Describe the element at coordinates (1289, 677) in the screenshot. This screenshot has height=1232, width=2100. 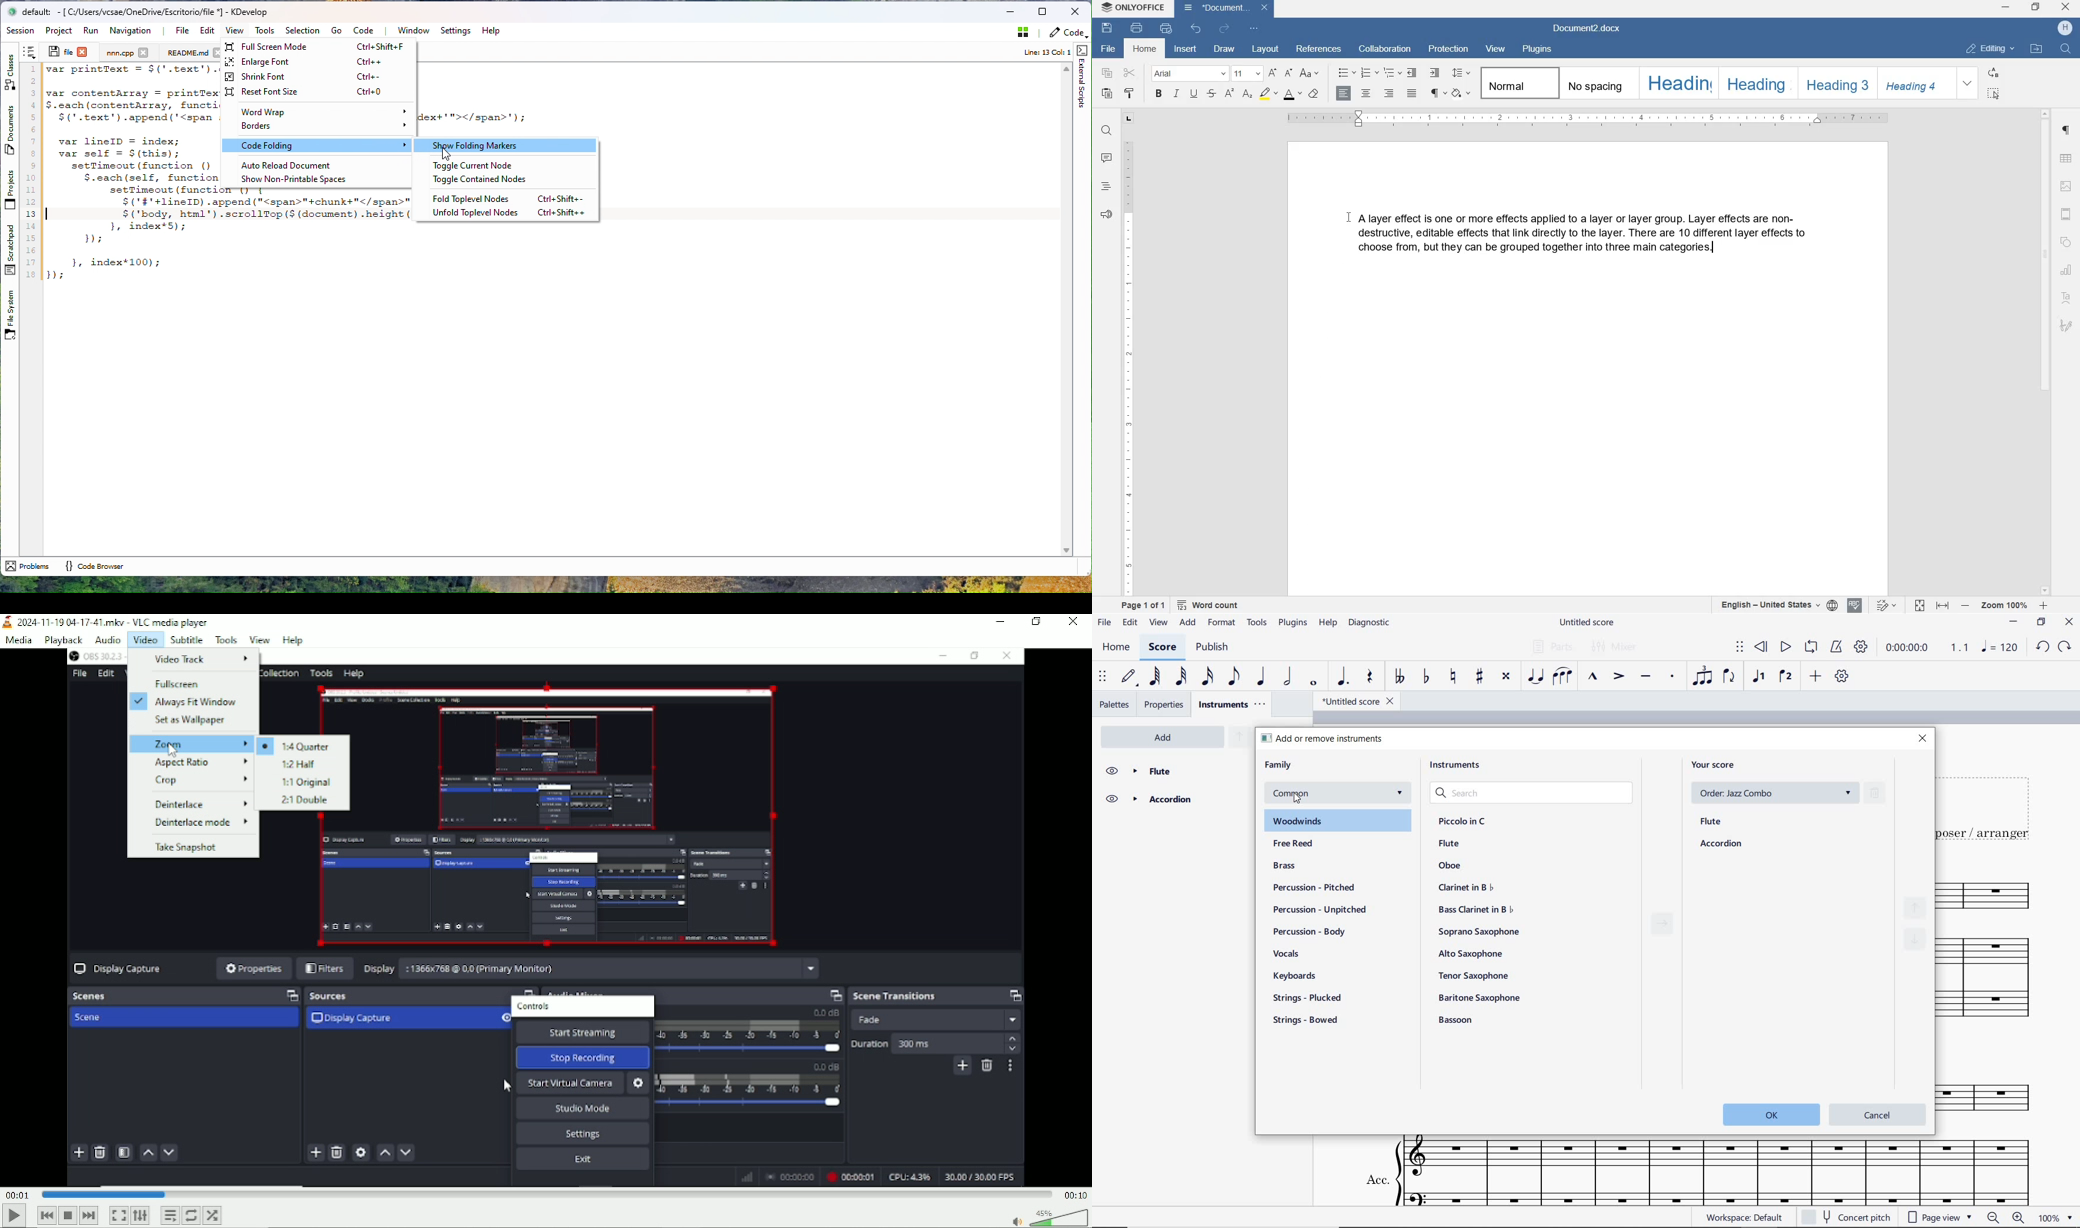
I see `half note` at that location.